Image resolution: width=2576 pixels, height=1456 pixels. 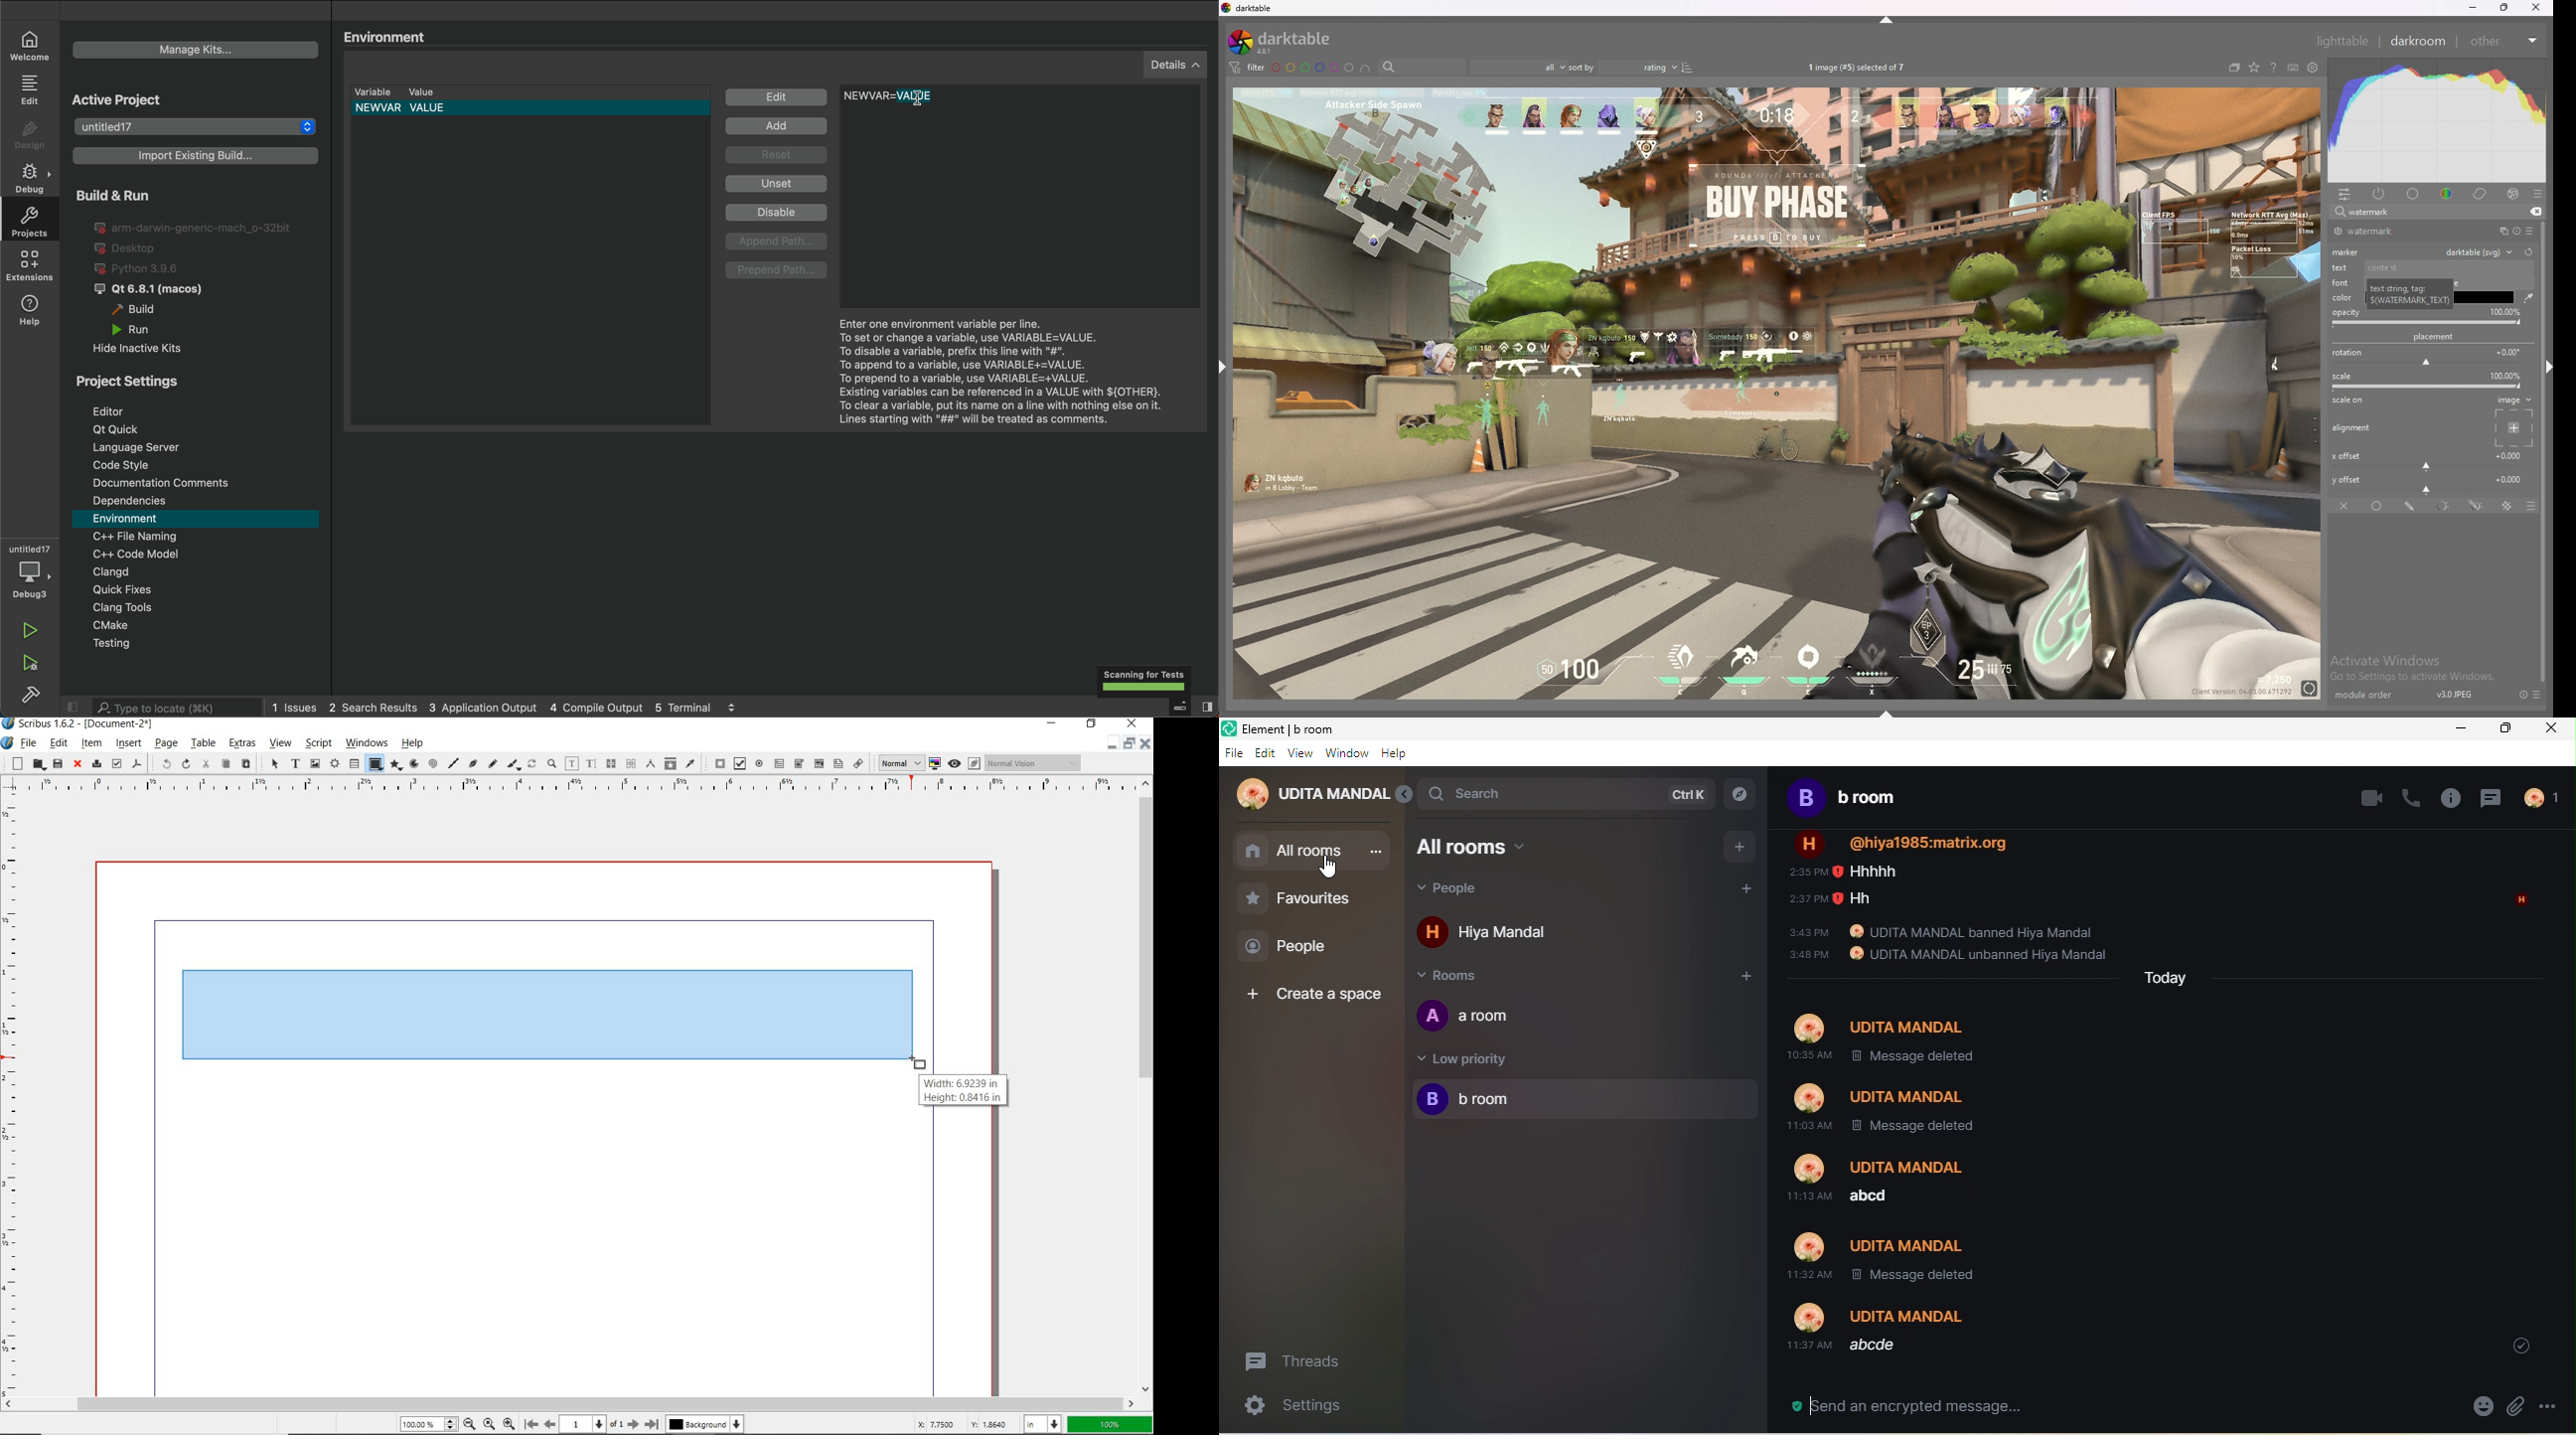 What do you see at coordinates (1583, 1099) in the screenshot?
I see `b room` at bounding box center [1583, 1099].